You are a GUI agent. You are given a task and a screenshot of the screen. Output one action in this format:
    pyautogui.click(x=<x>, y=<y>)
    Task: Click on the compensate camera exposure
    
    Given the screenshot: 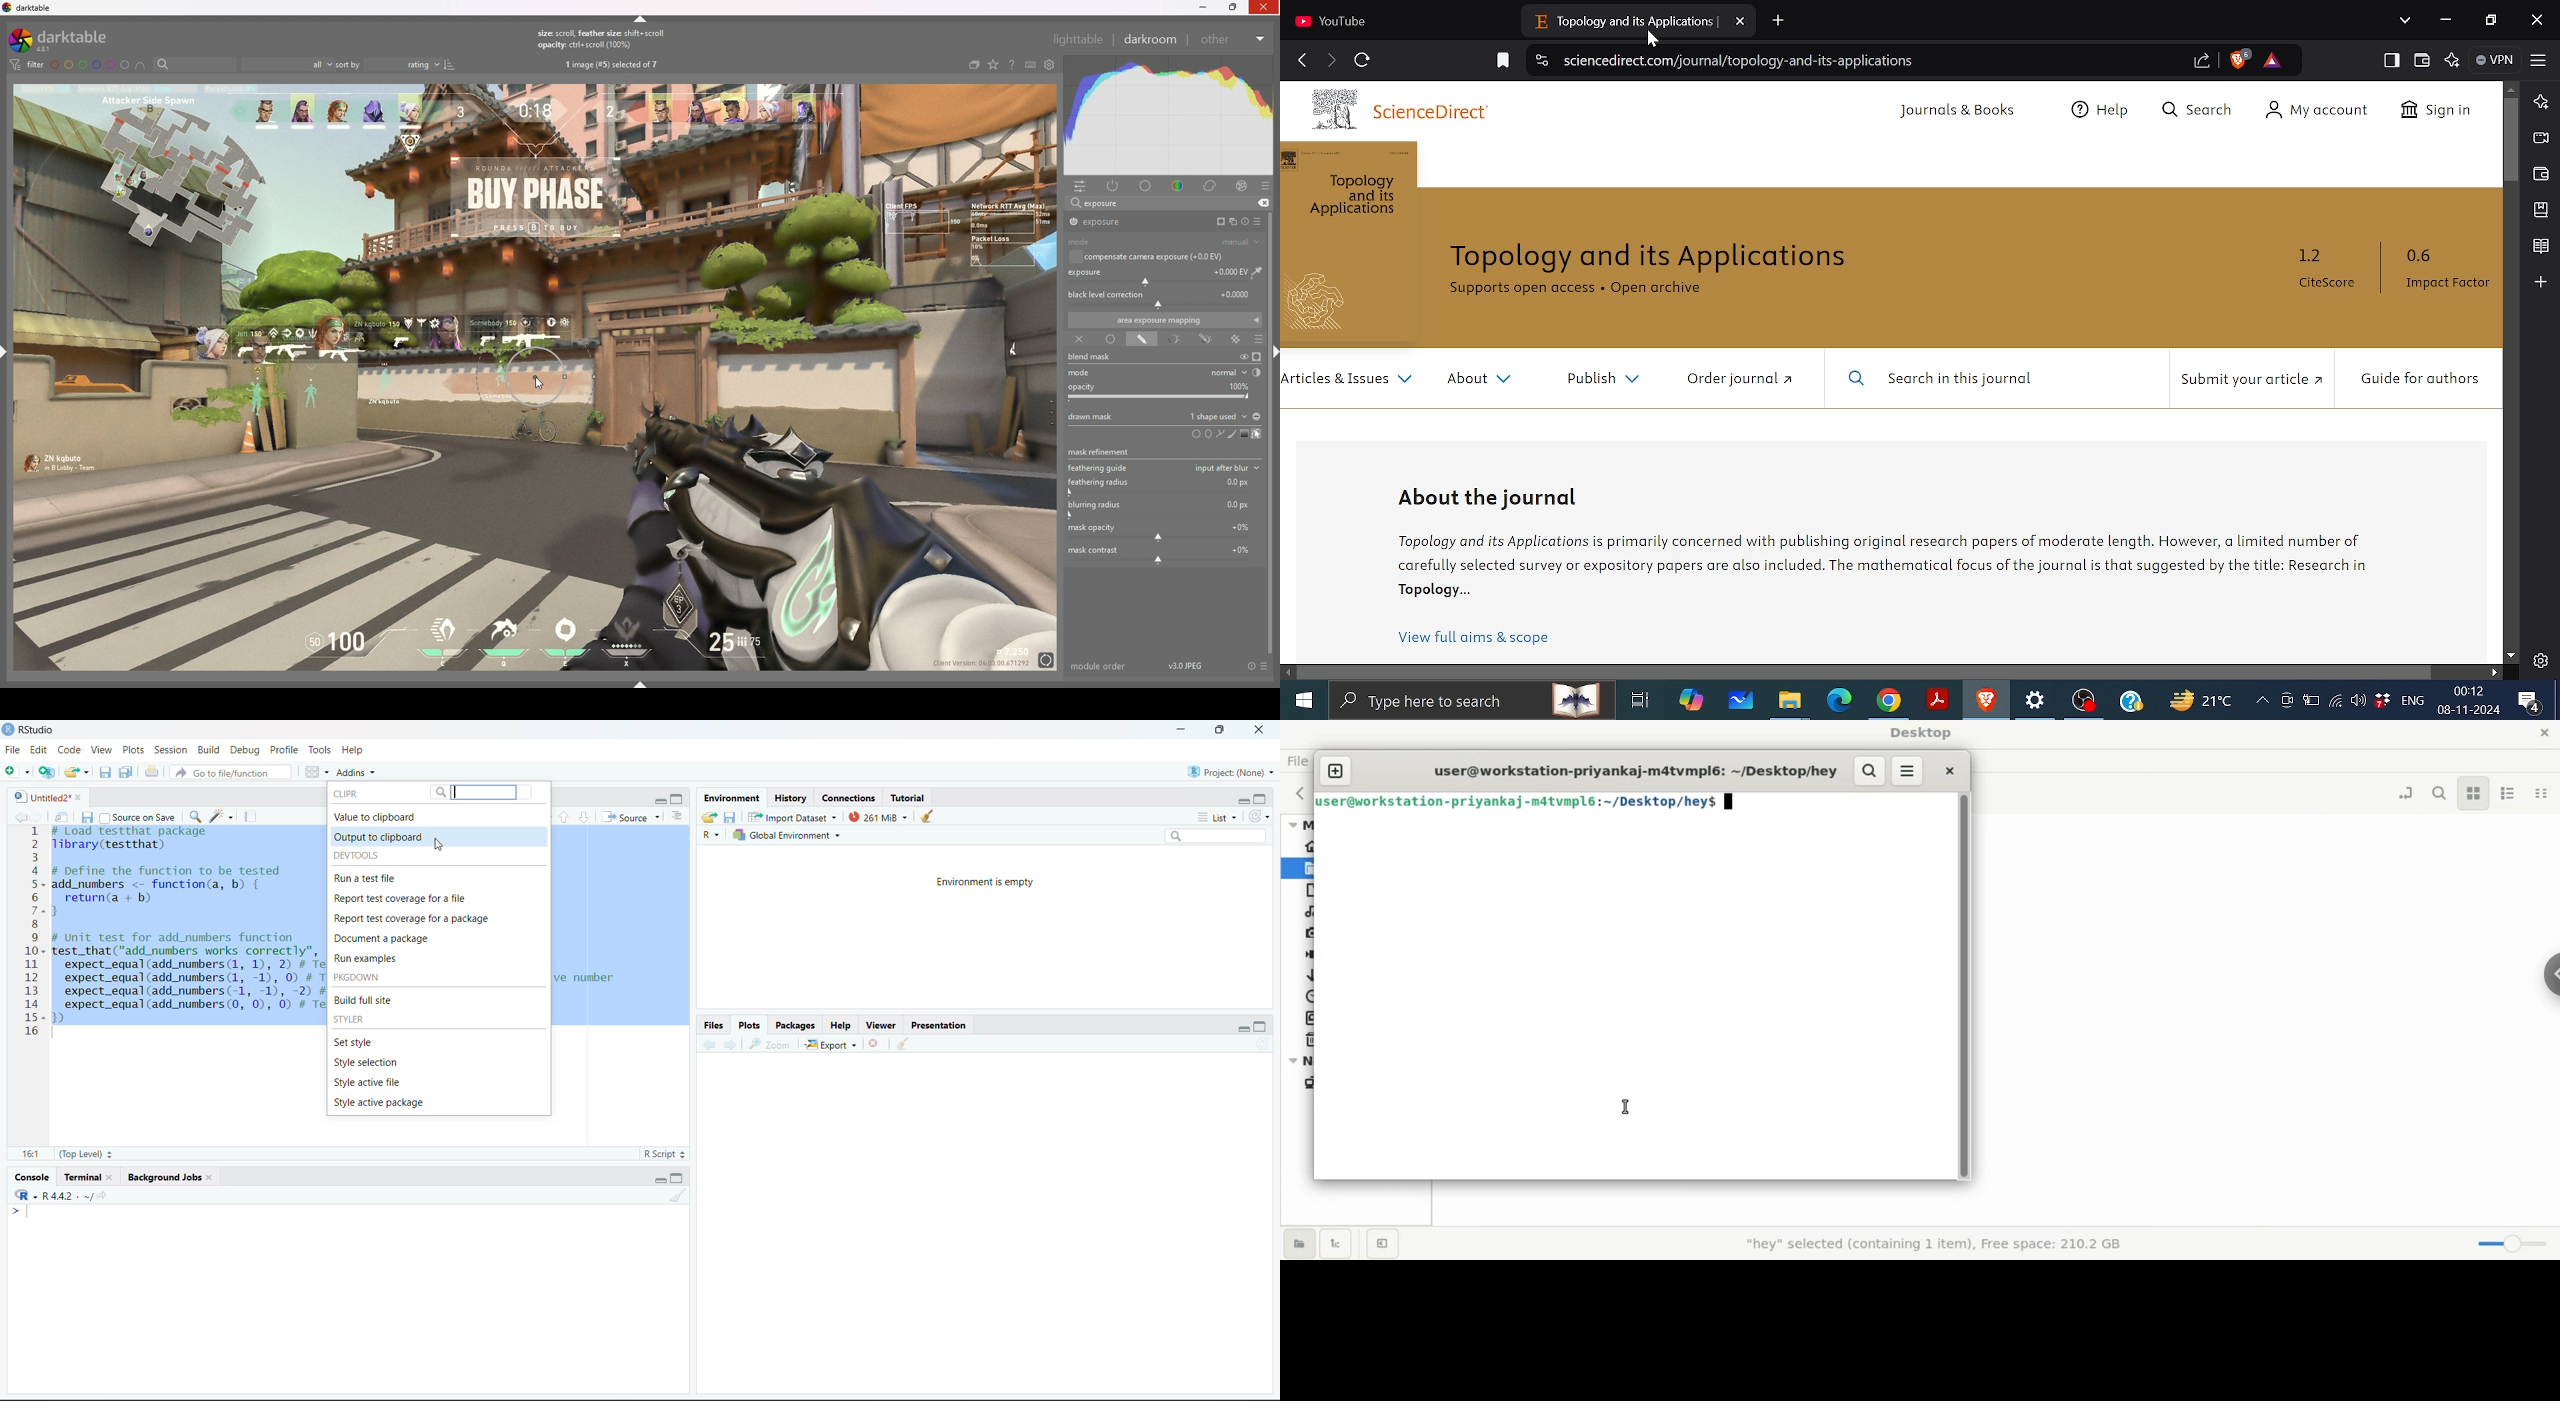 What is the action you would take?
    pyautogui.click(x=1153, y=257)
    